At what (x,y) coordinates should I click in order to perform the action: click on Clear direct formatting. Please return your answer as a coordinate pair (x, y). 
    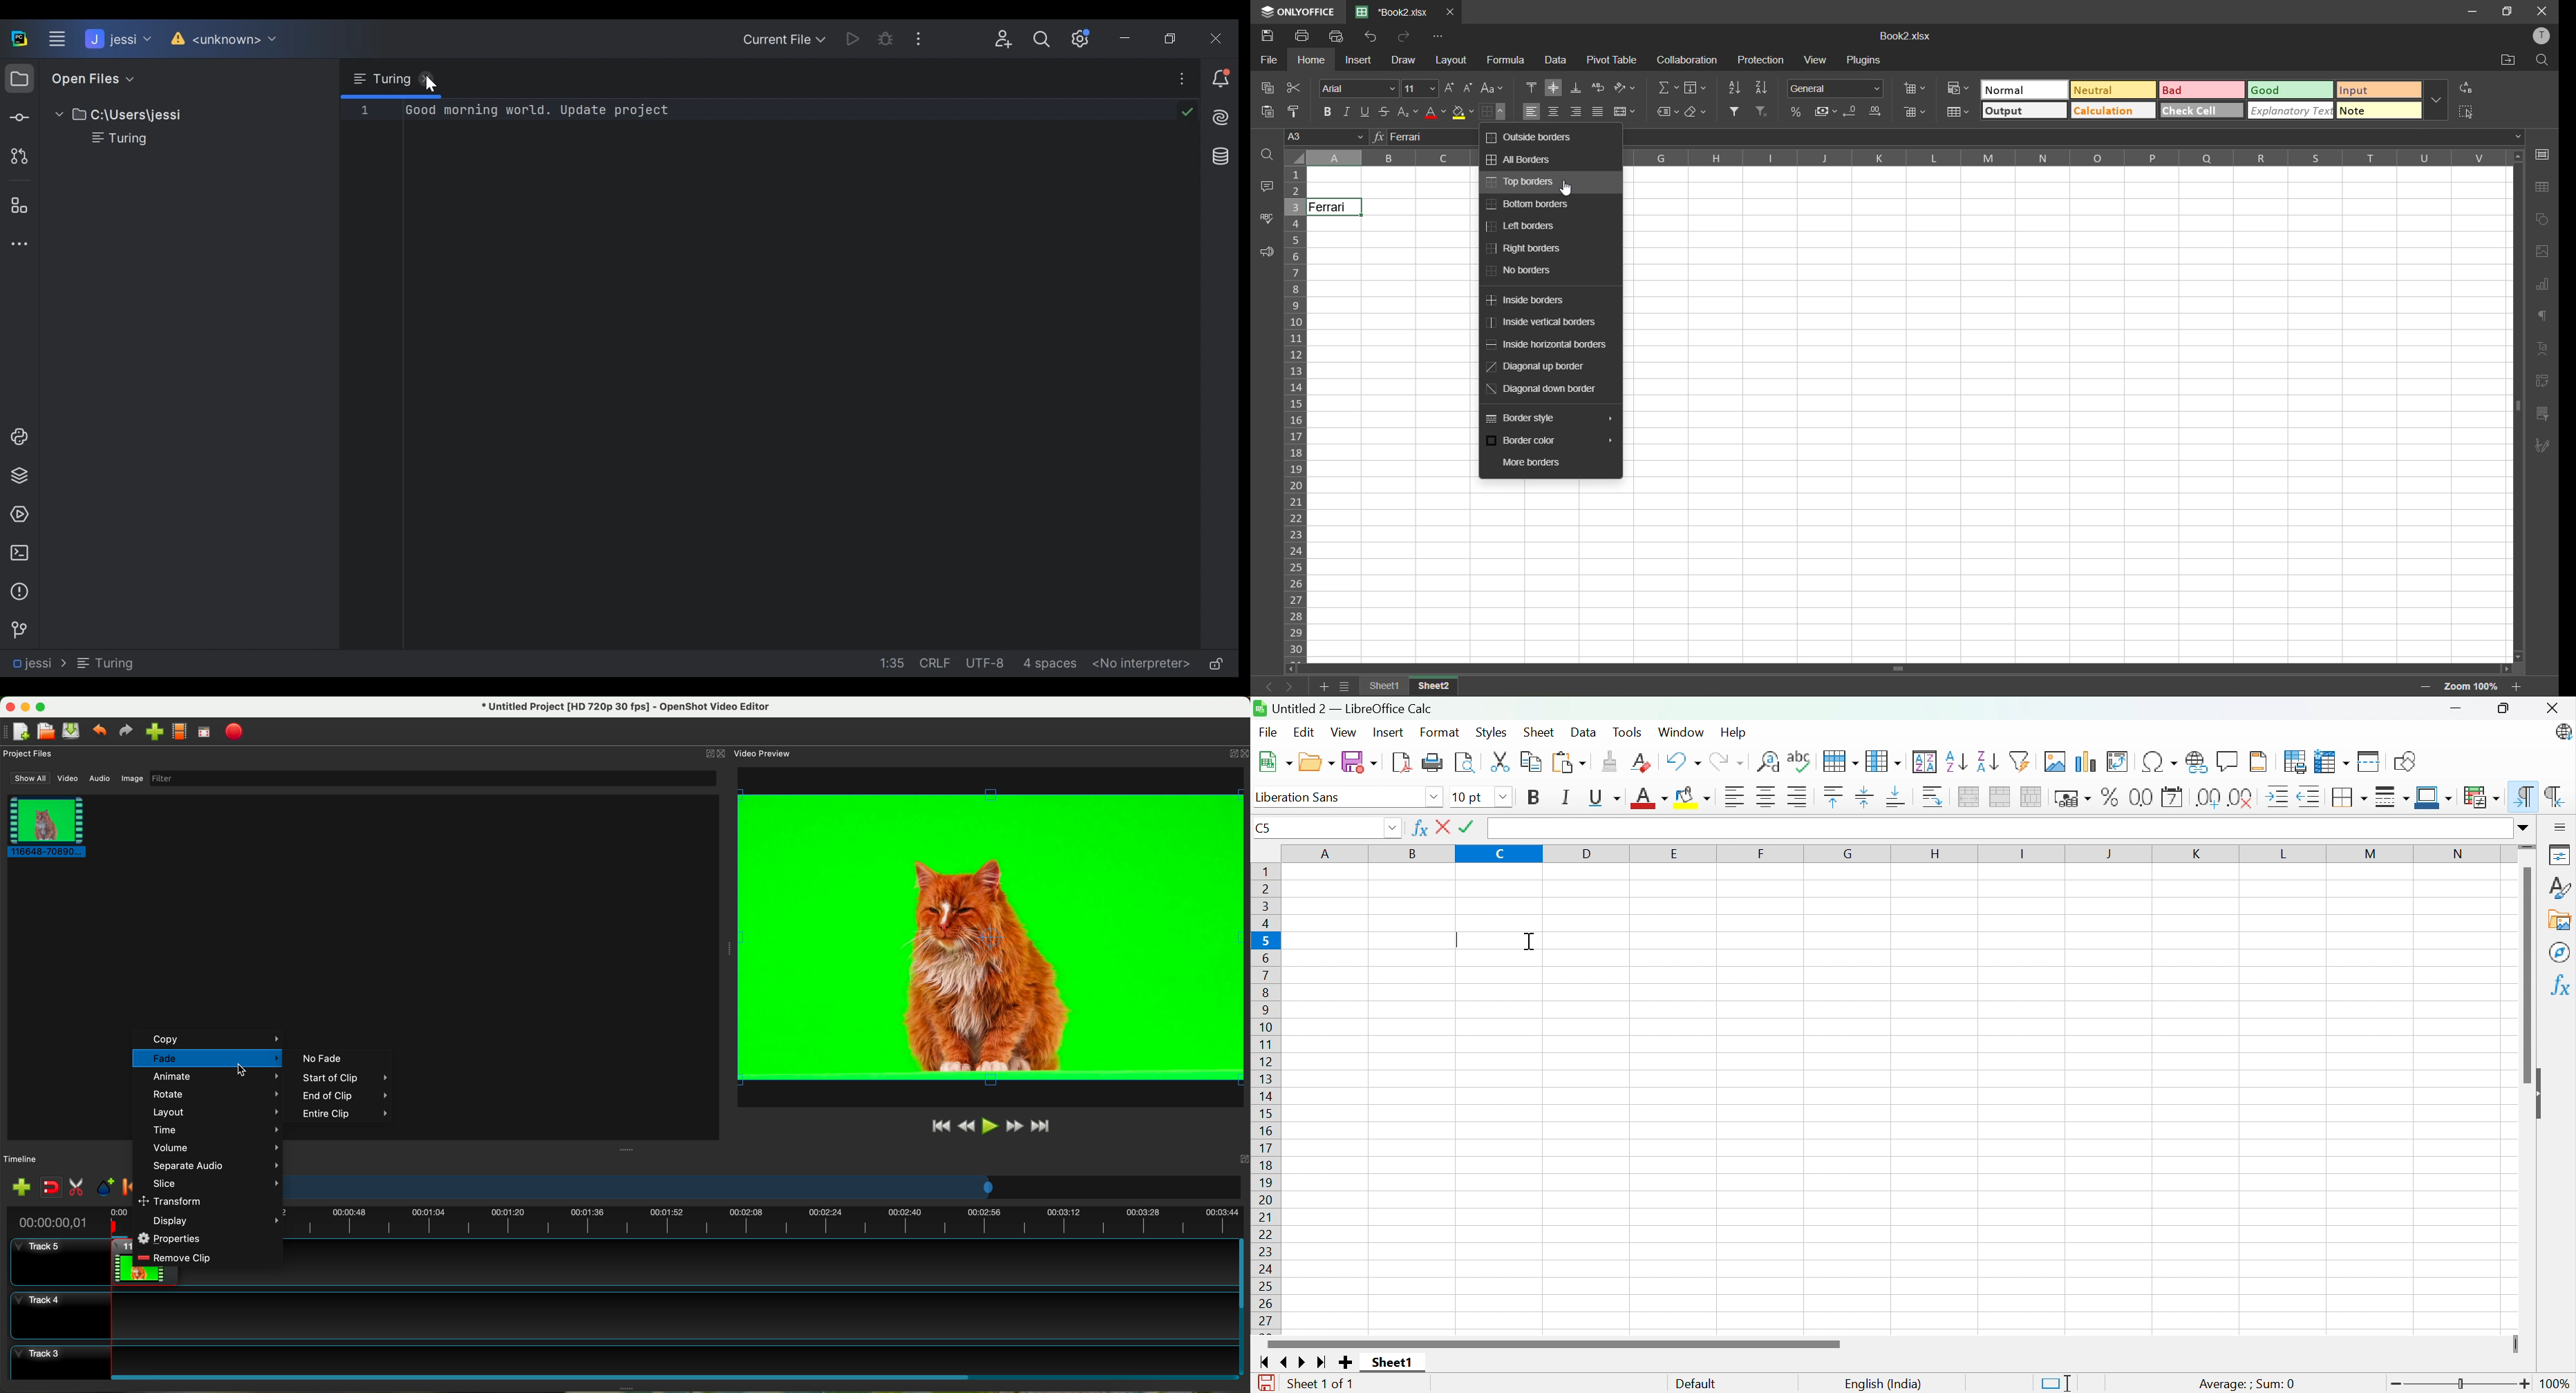
    Looking at the image, I should click on (1644, 763).